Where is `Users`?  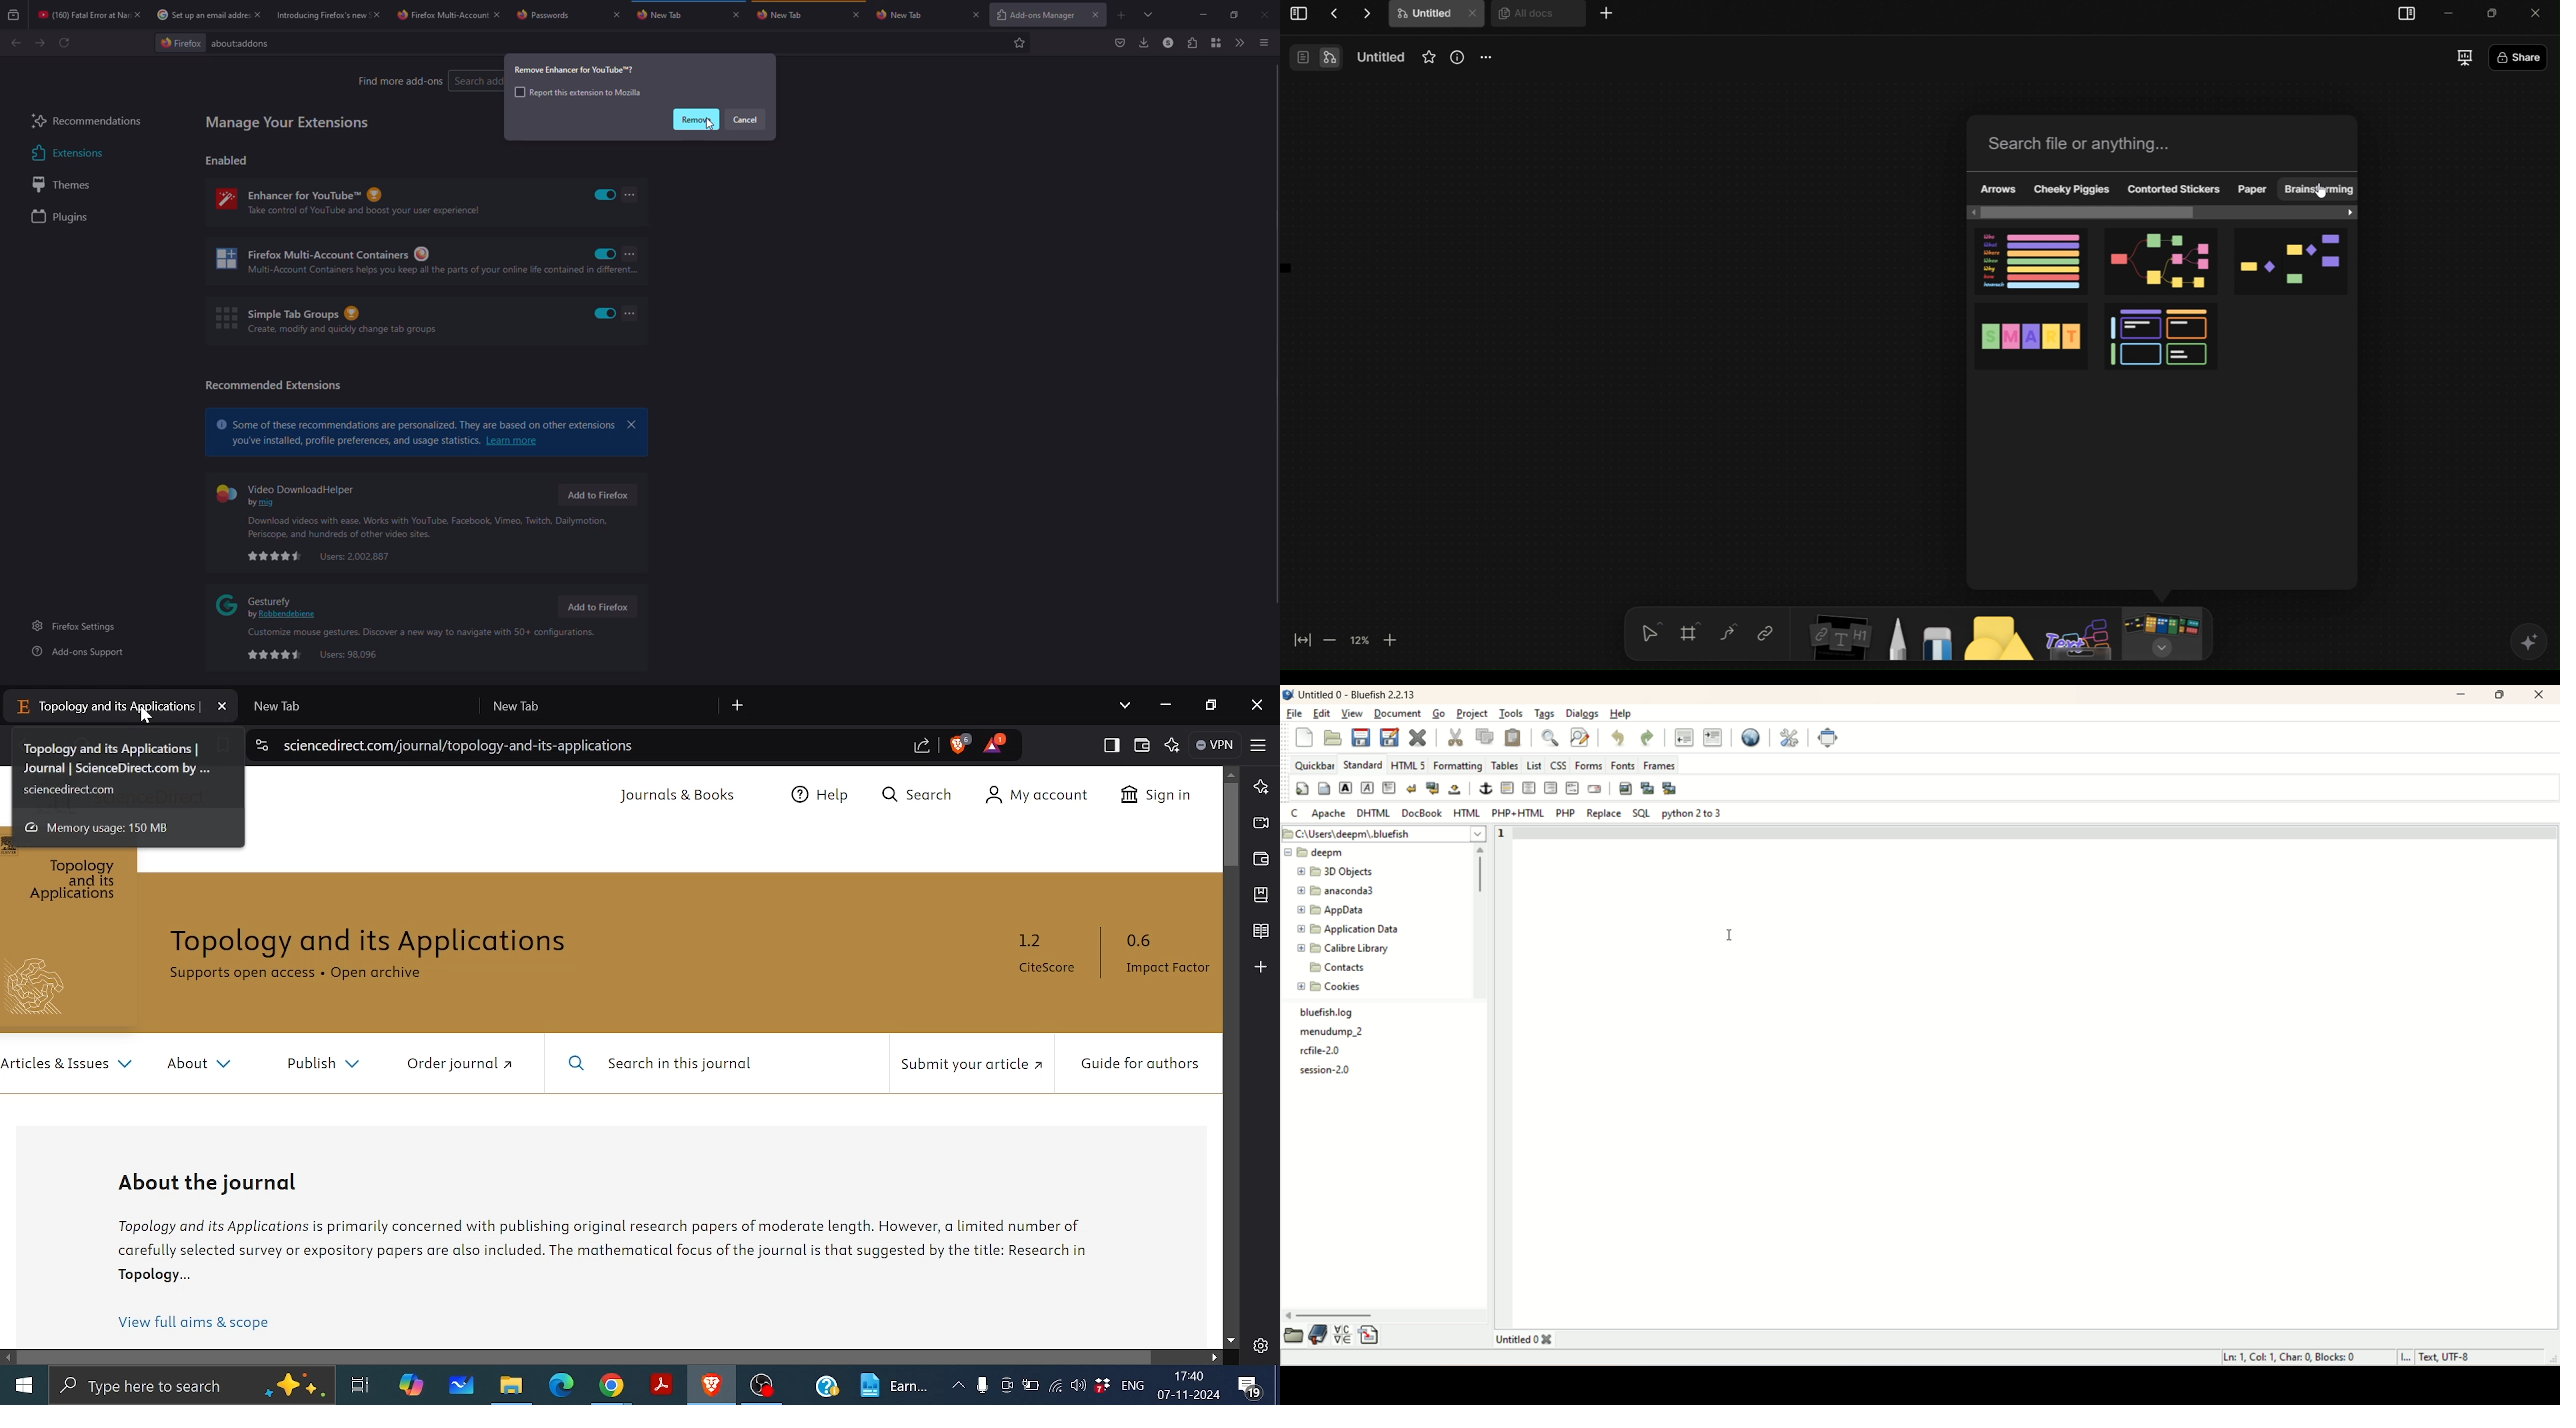 Users is located at coordinates (355, 557).